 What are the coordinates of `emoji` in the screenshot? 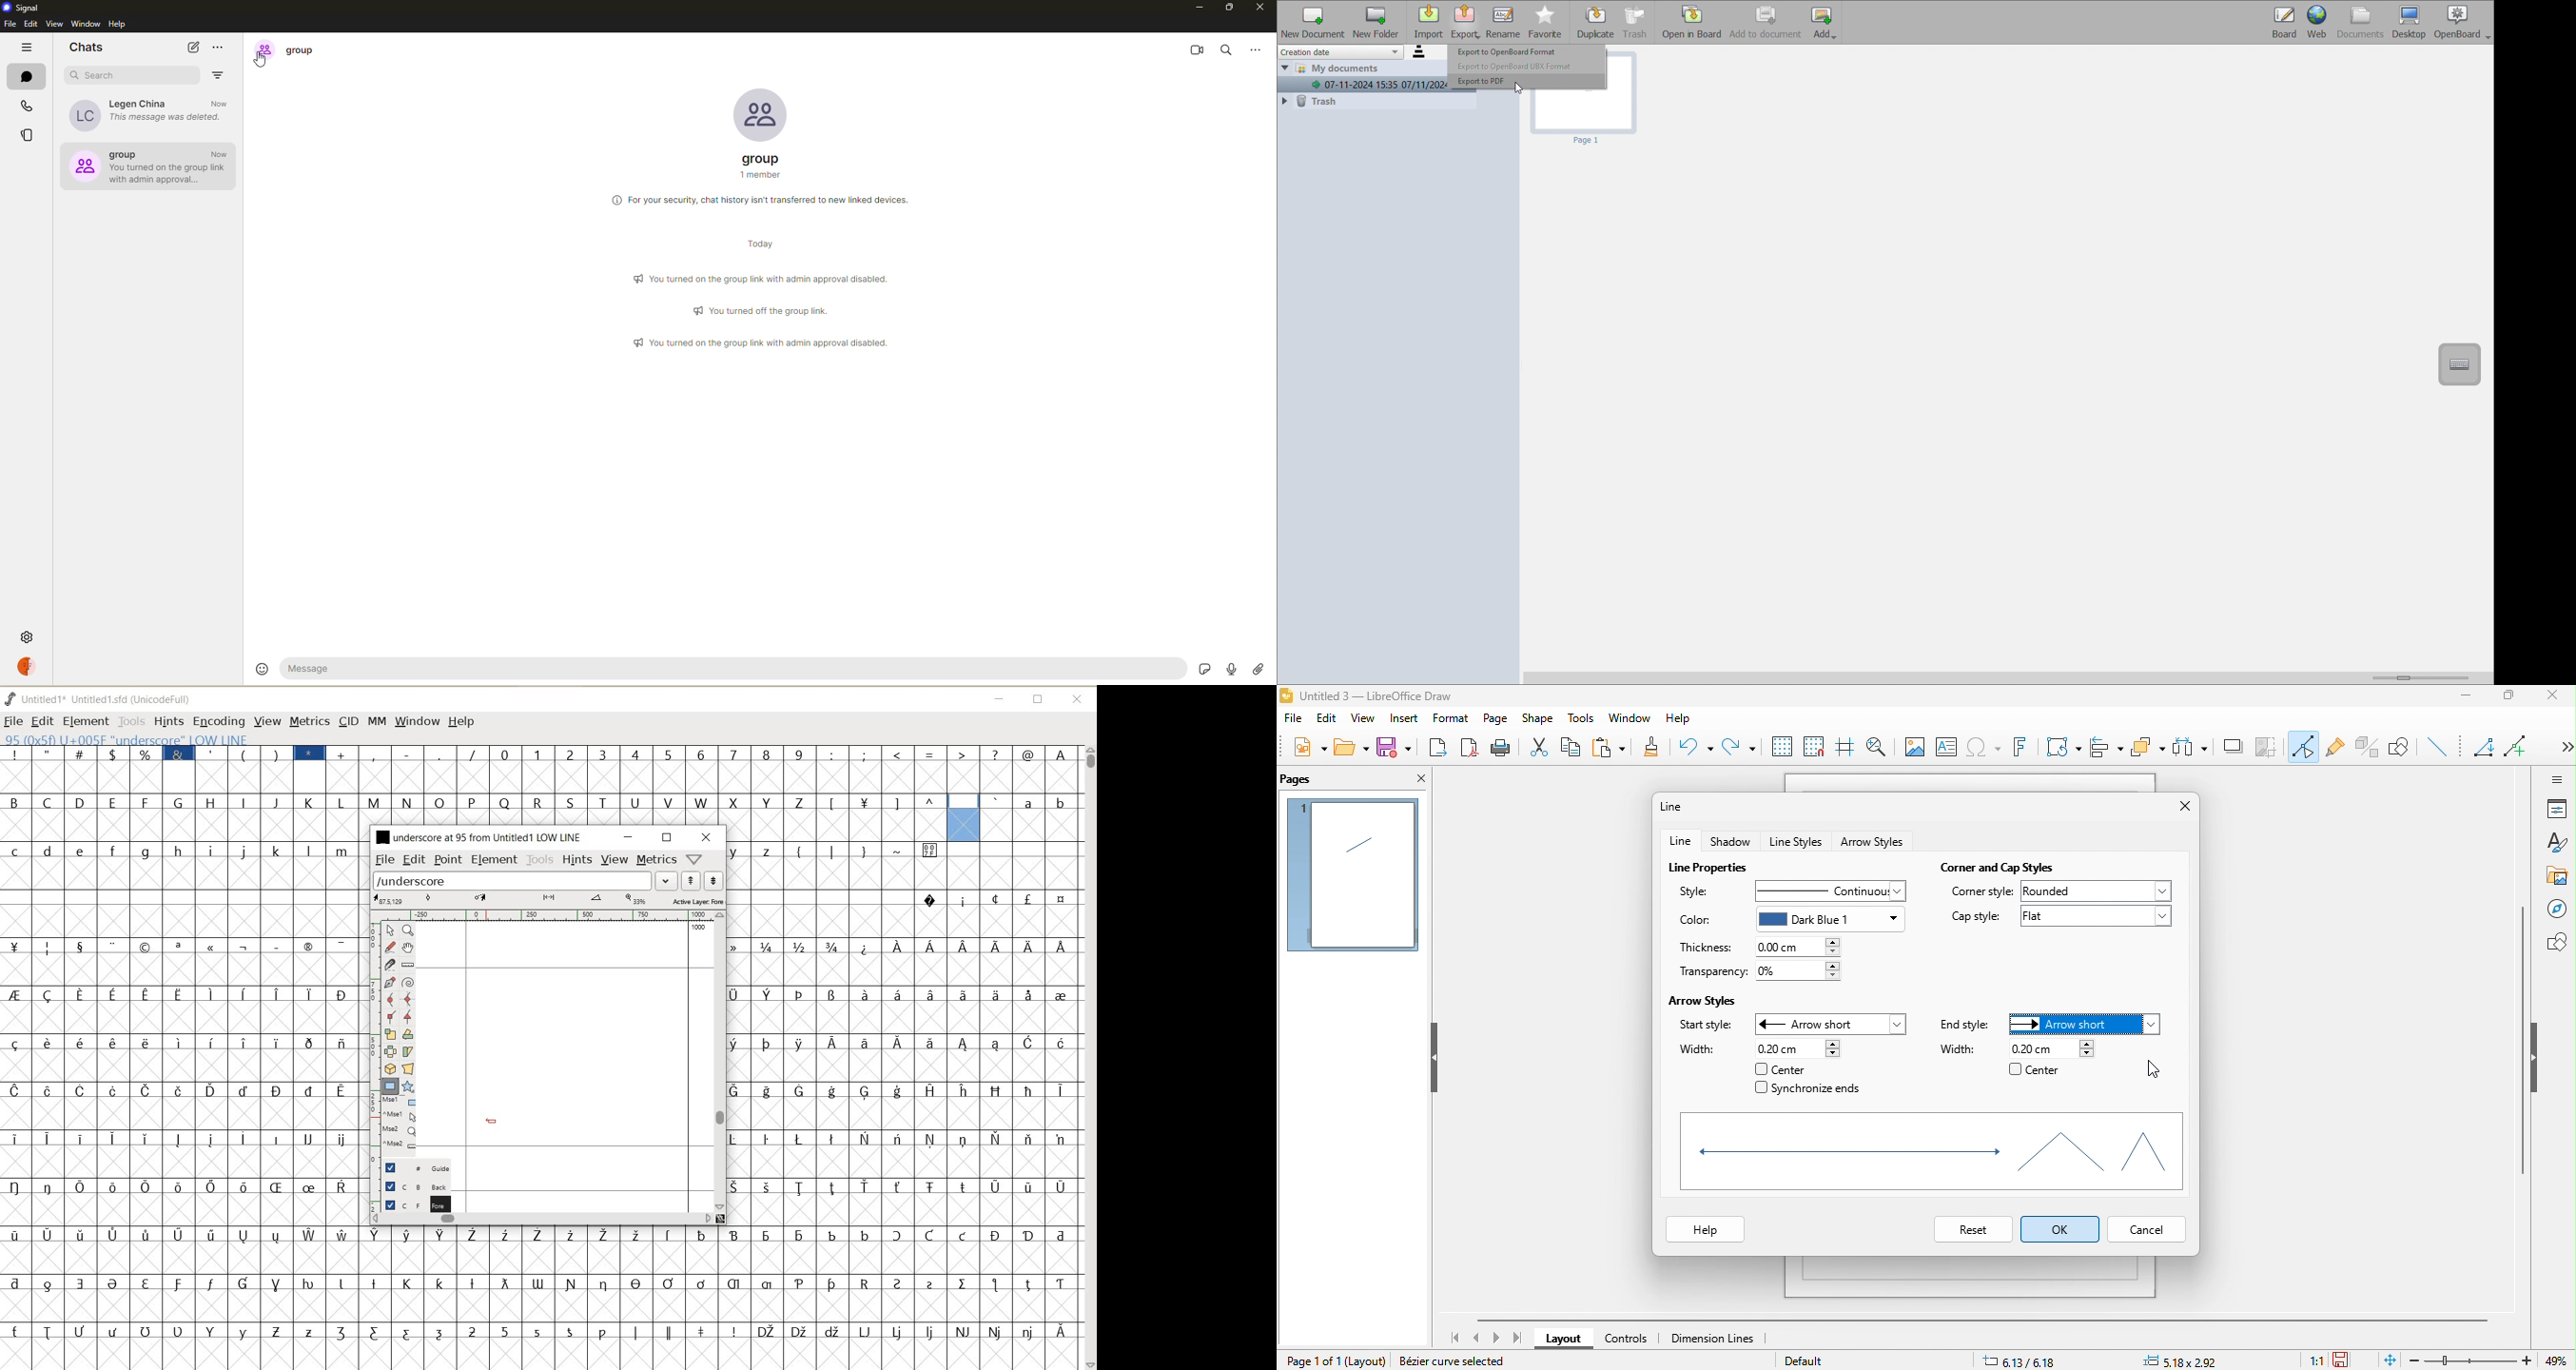 It's located at (261, 668).